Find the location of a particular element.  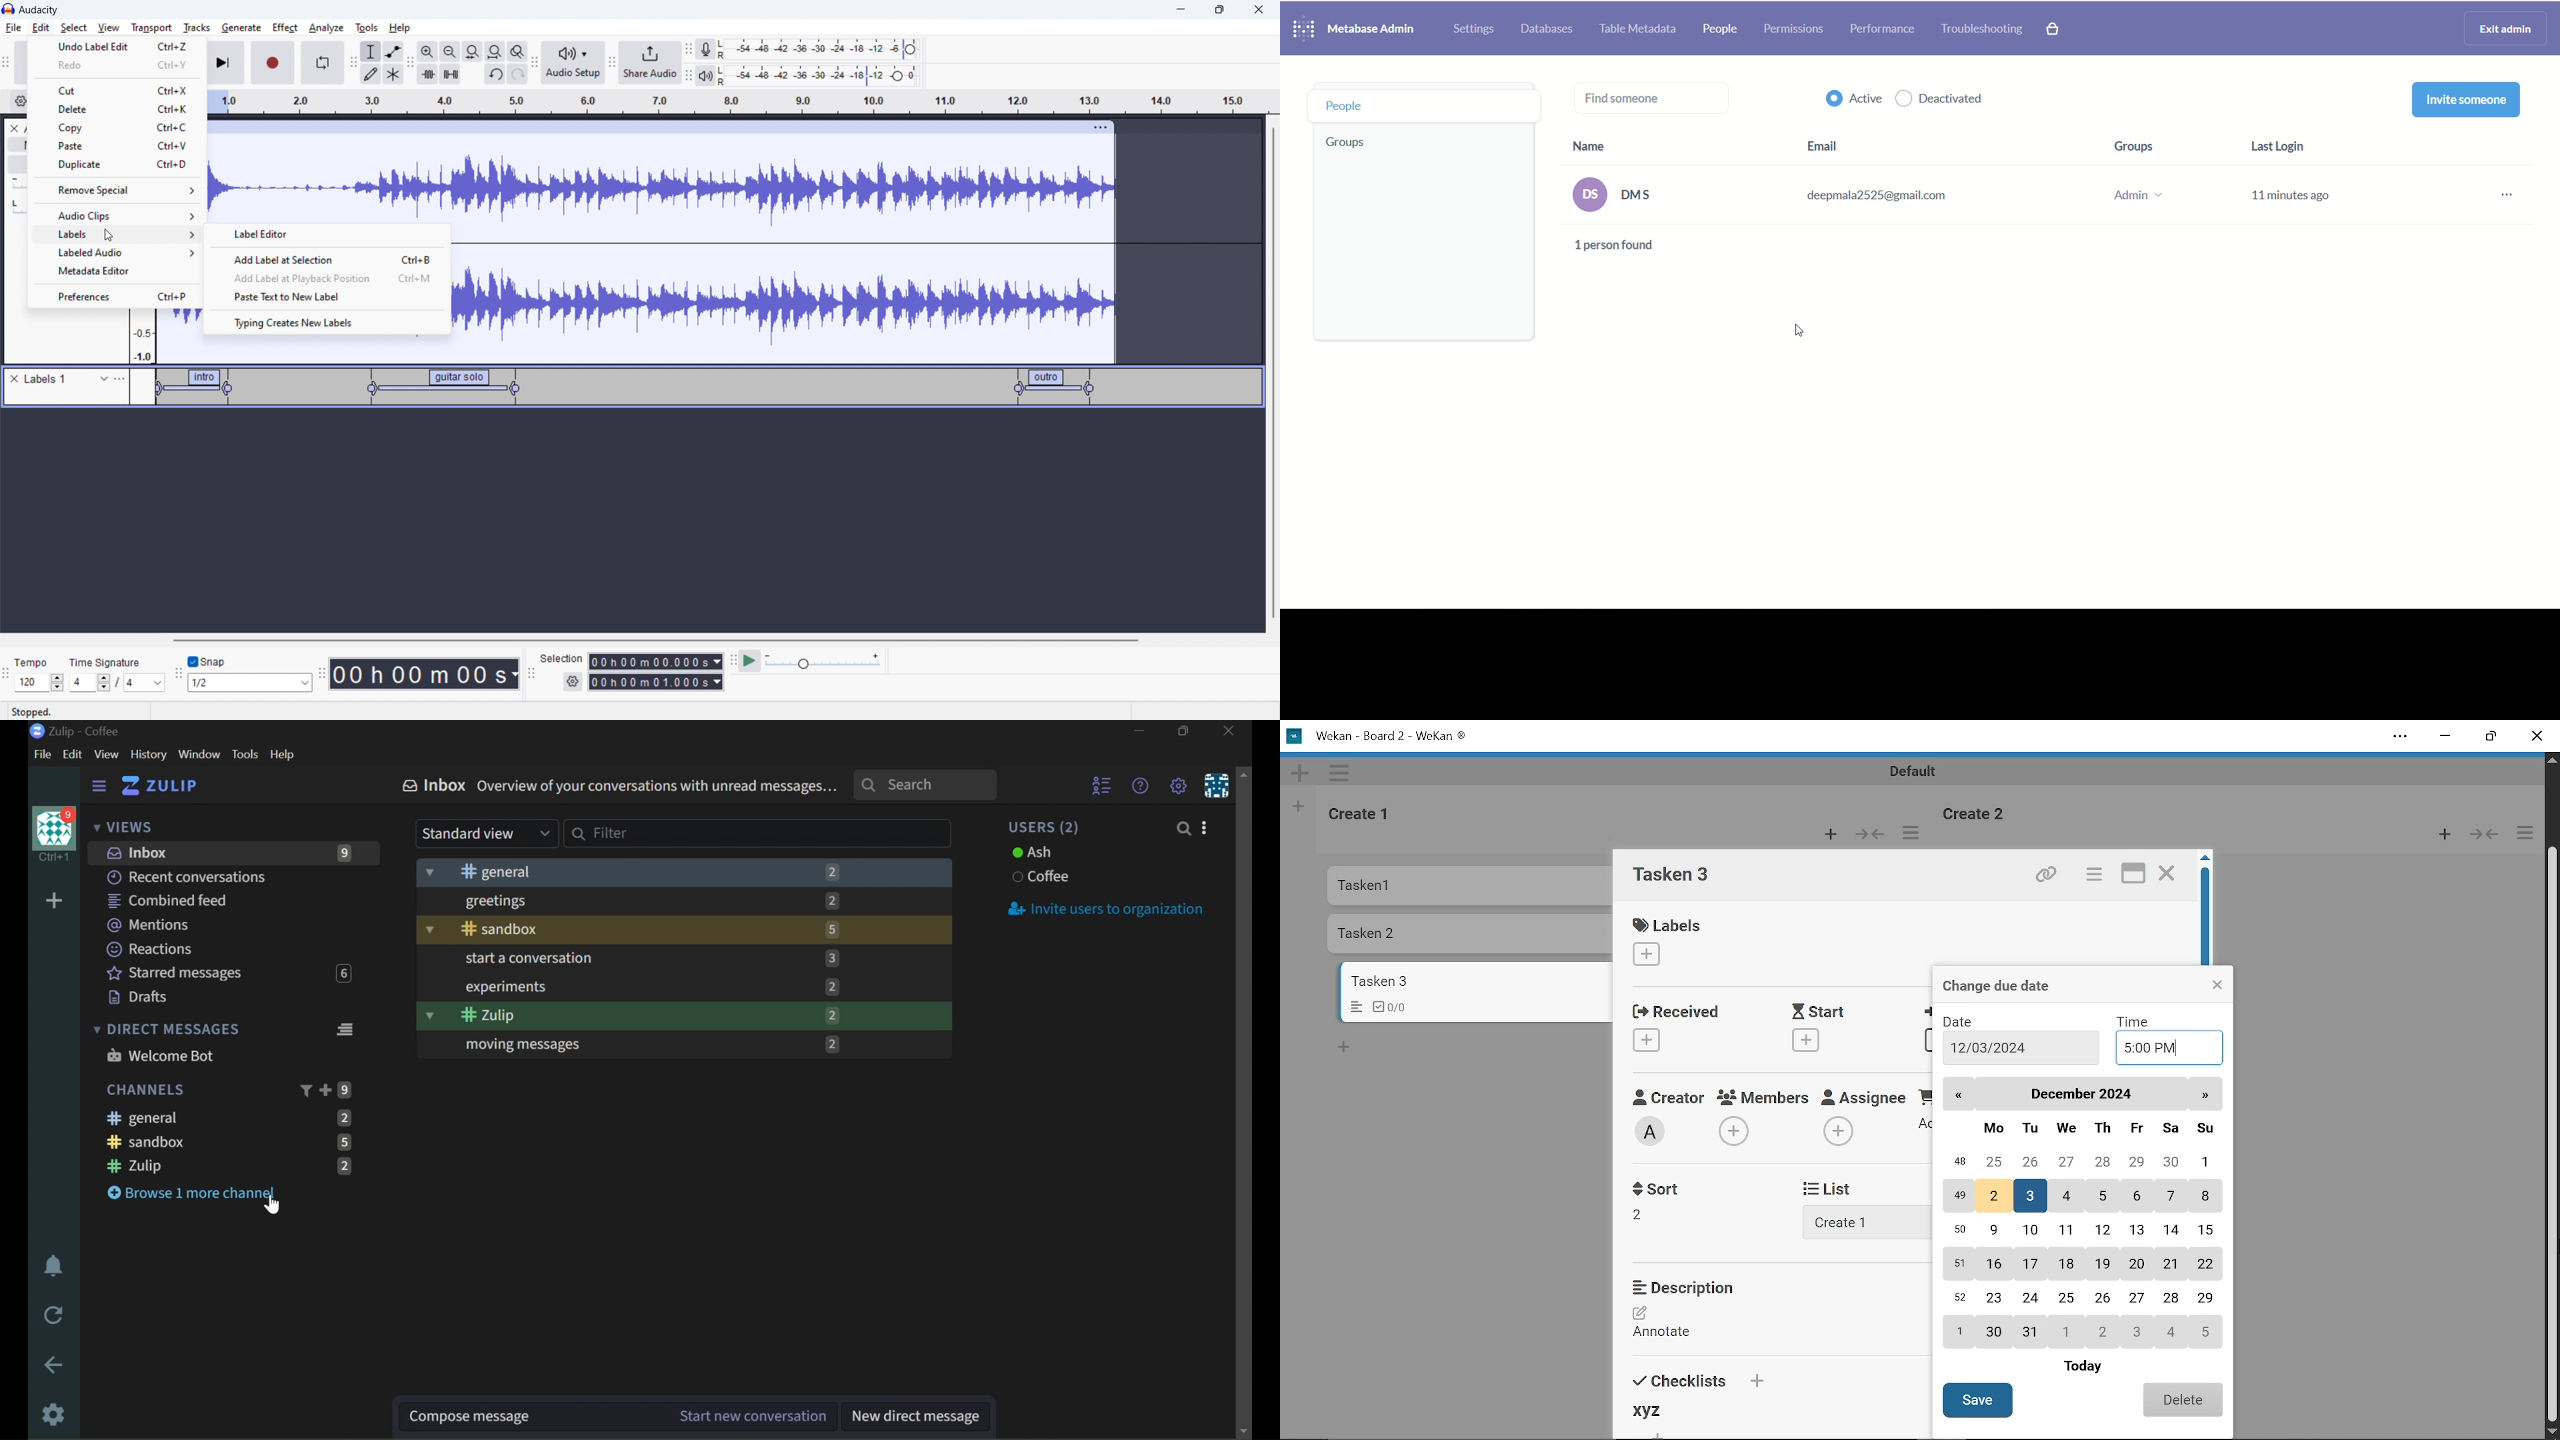

pan is located at coordinates (17, 209).